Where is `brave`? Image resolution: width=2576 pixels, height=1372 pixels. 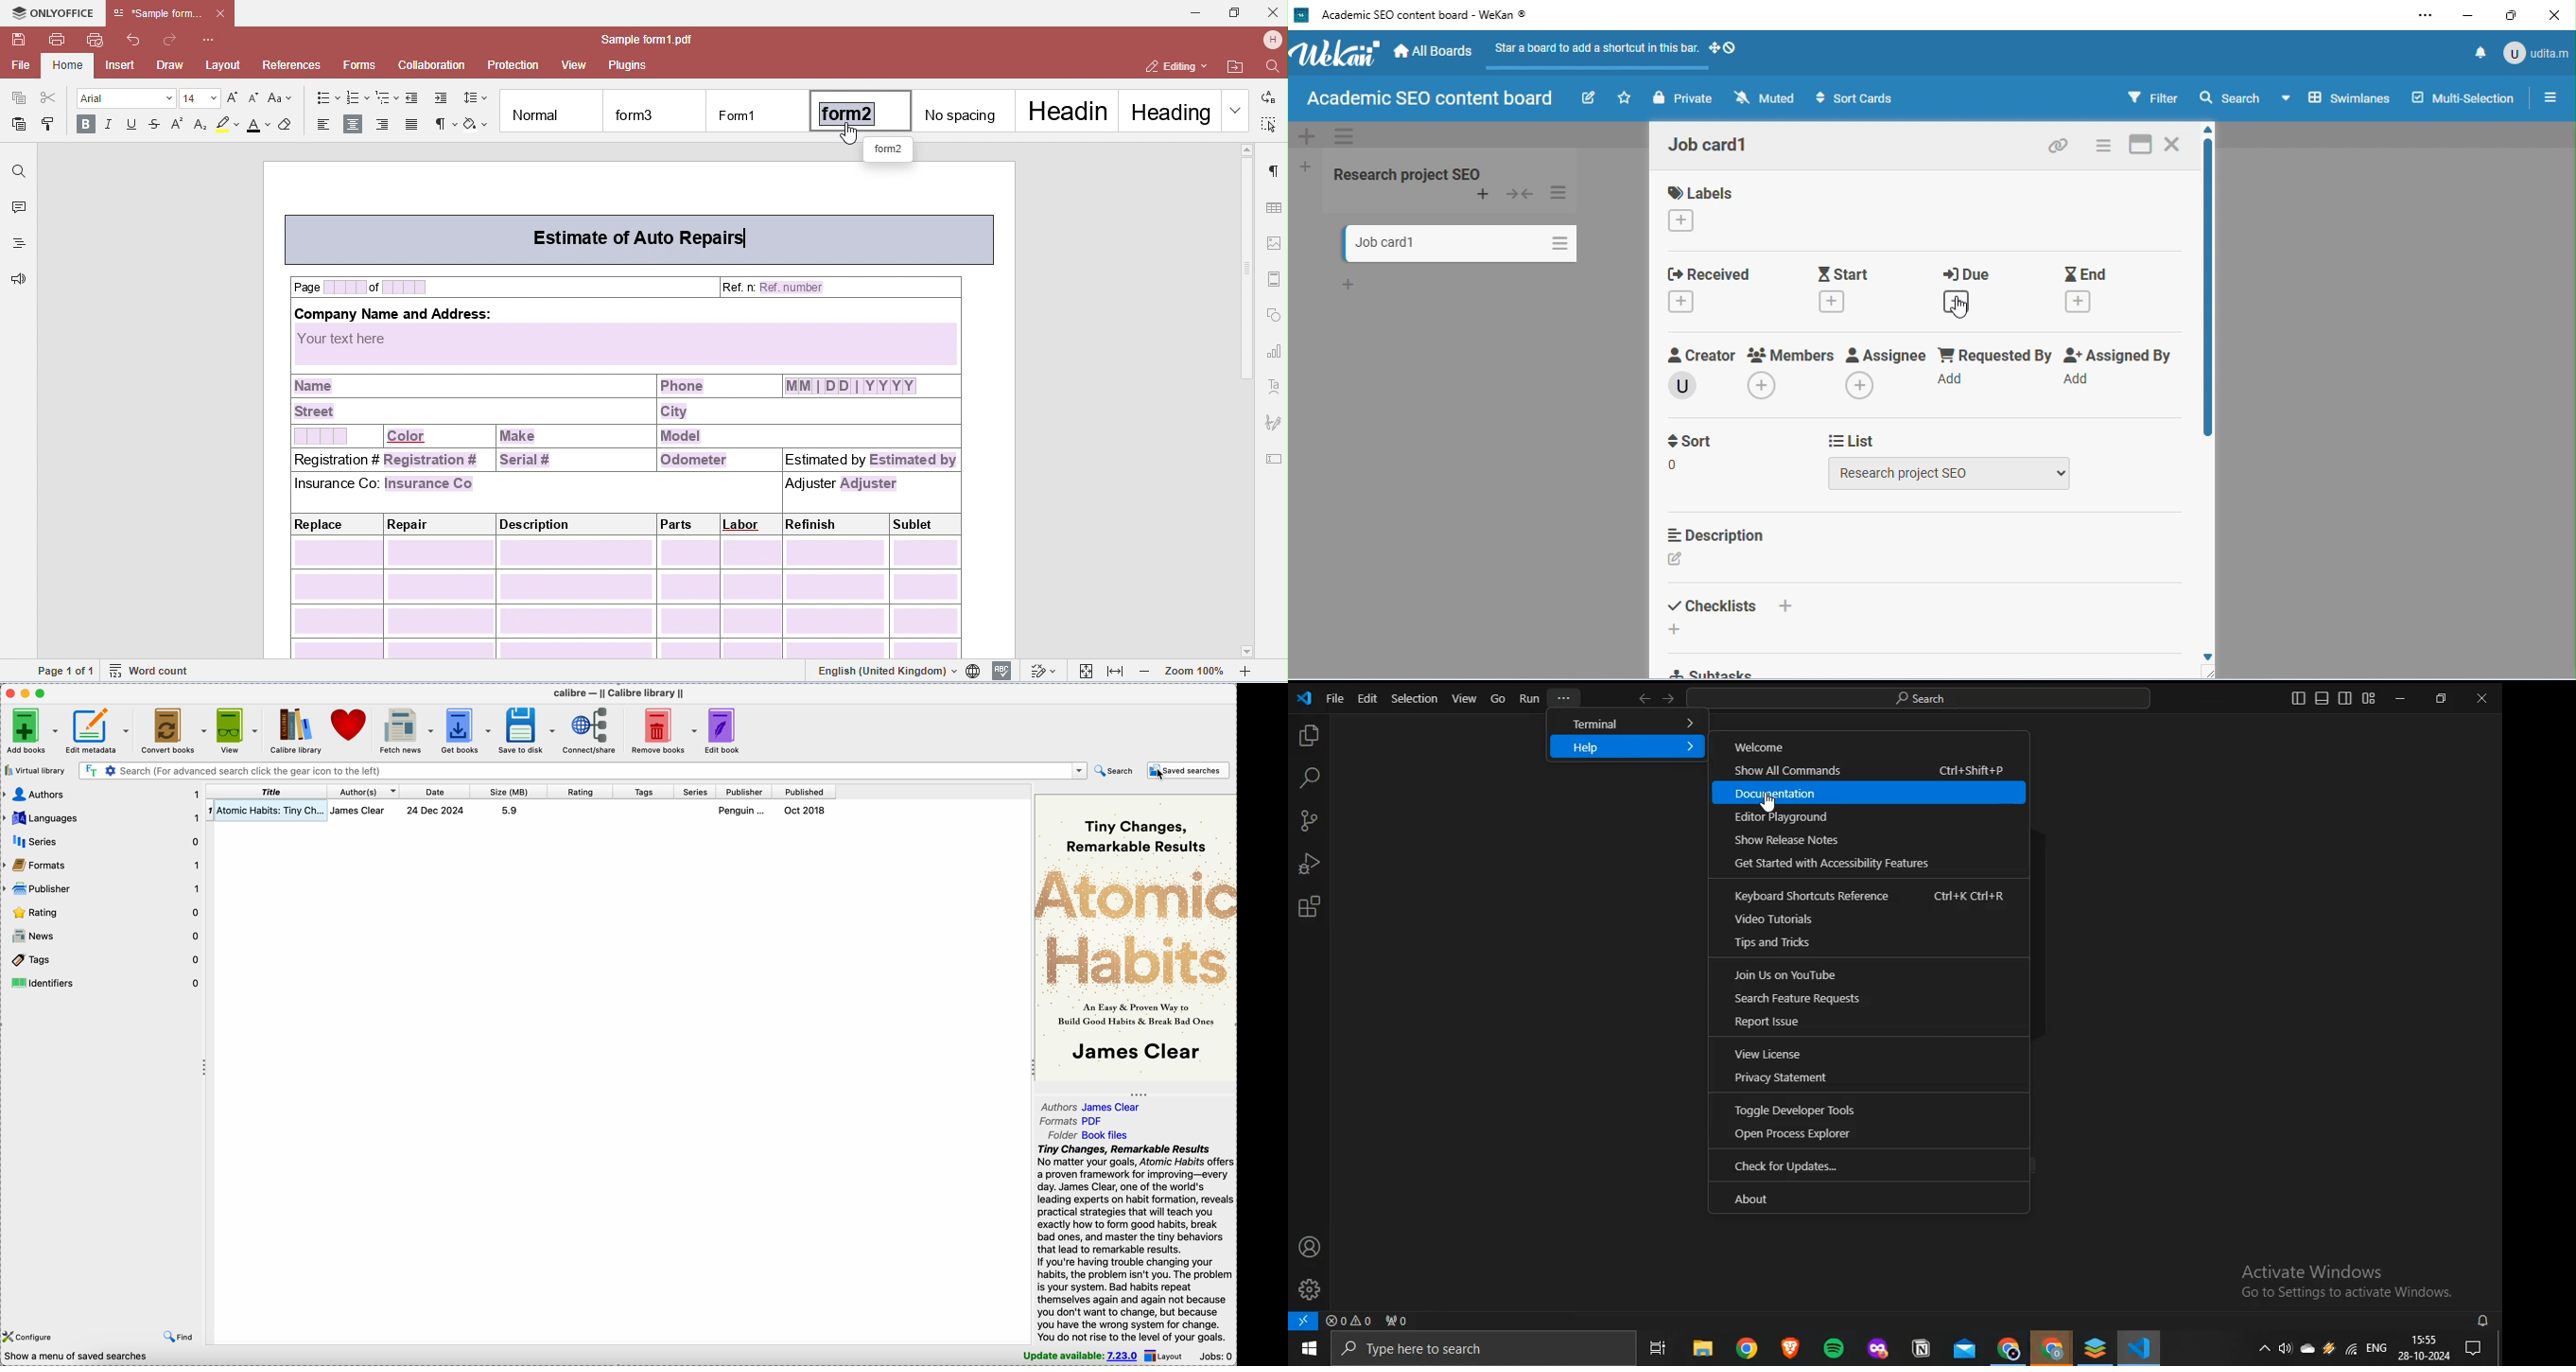 brave is located at coordinates (1788, 1348).